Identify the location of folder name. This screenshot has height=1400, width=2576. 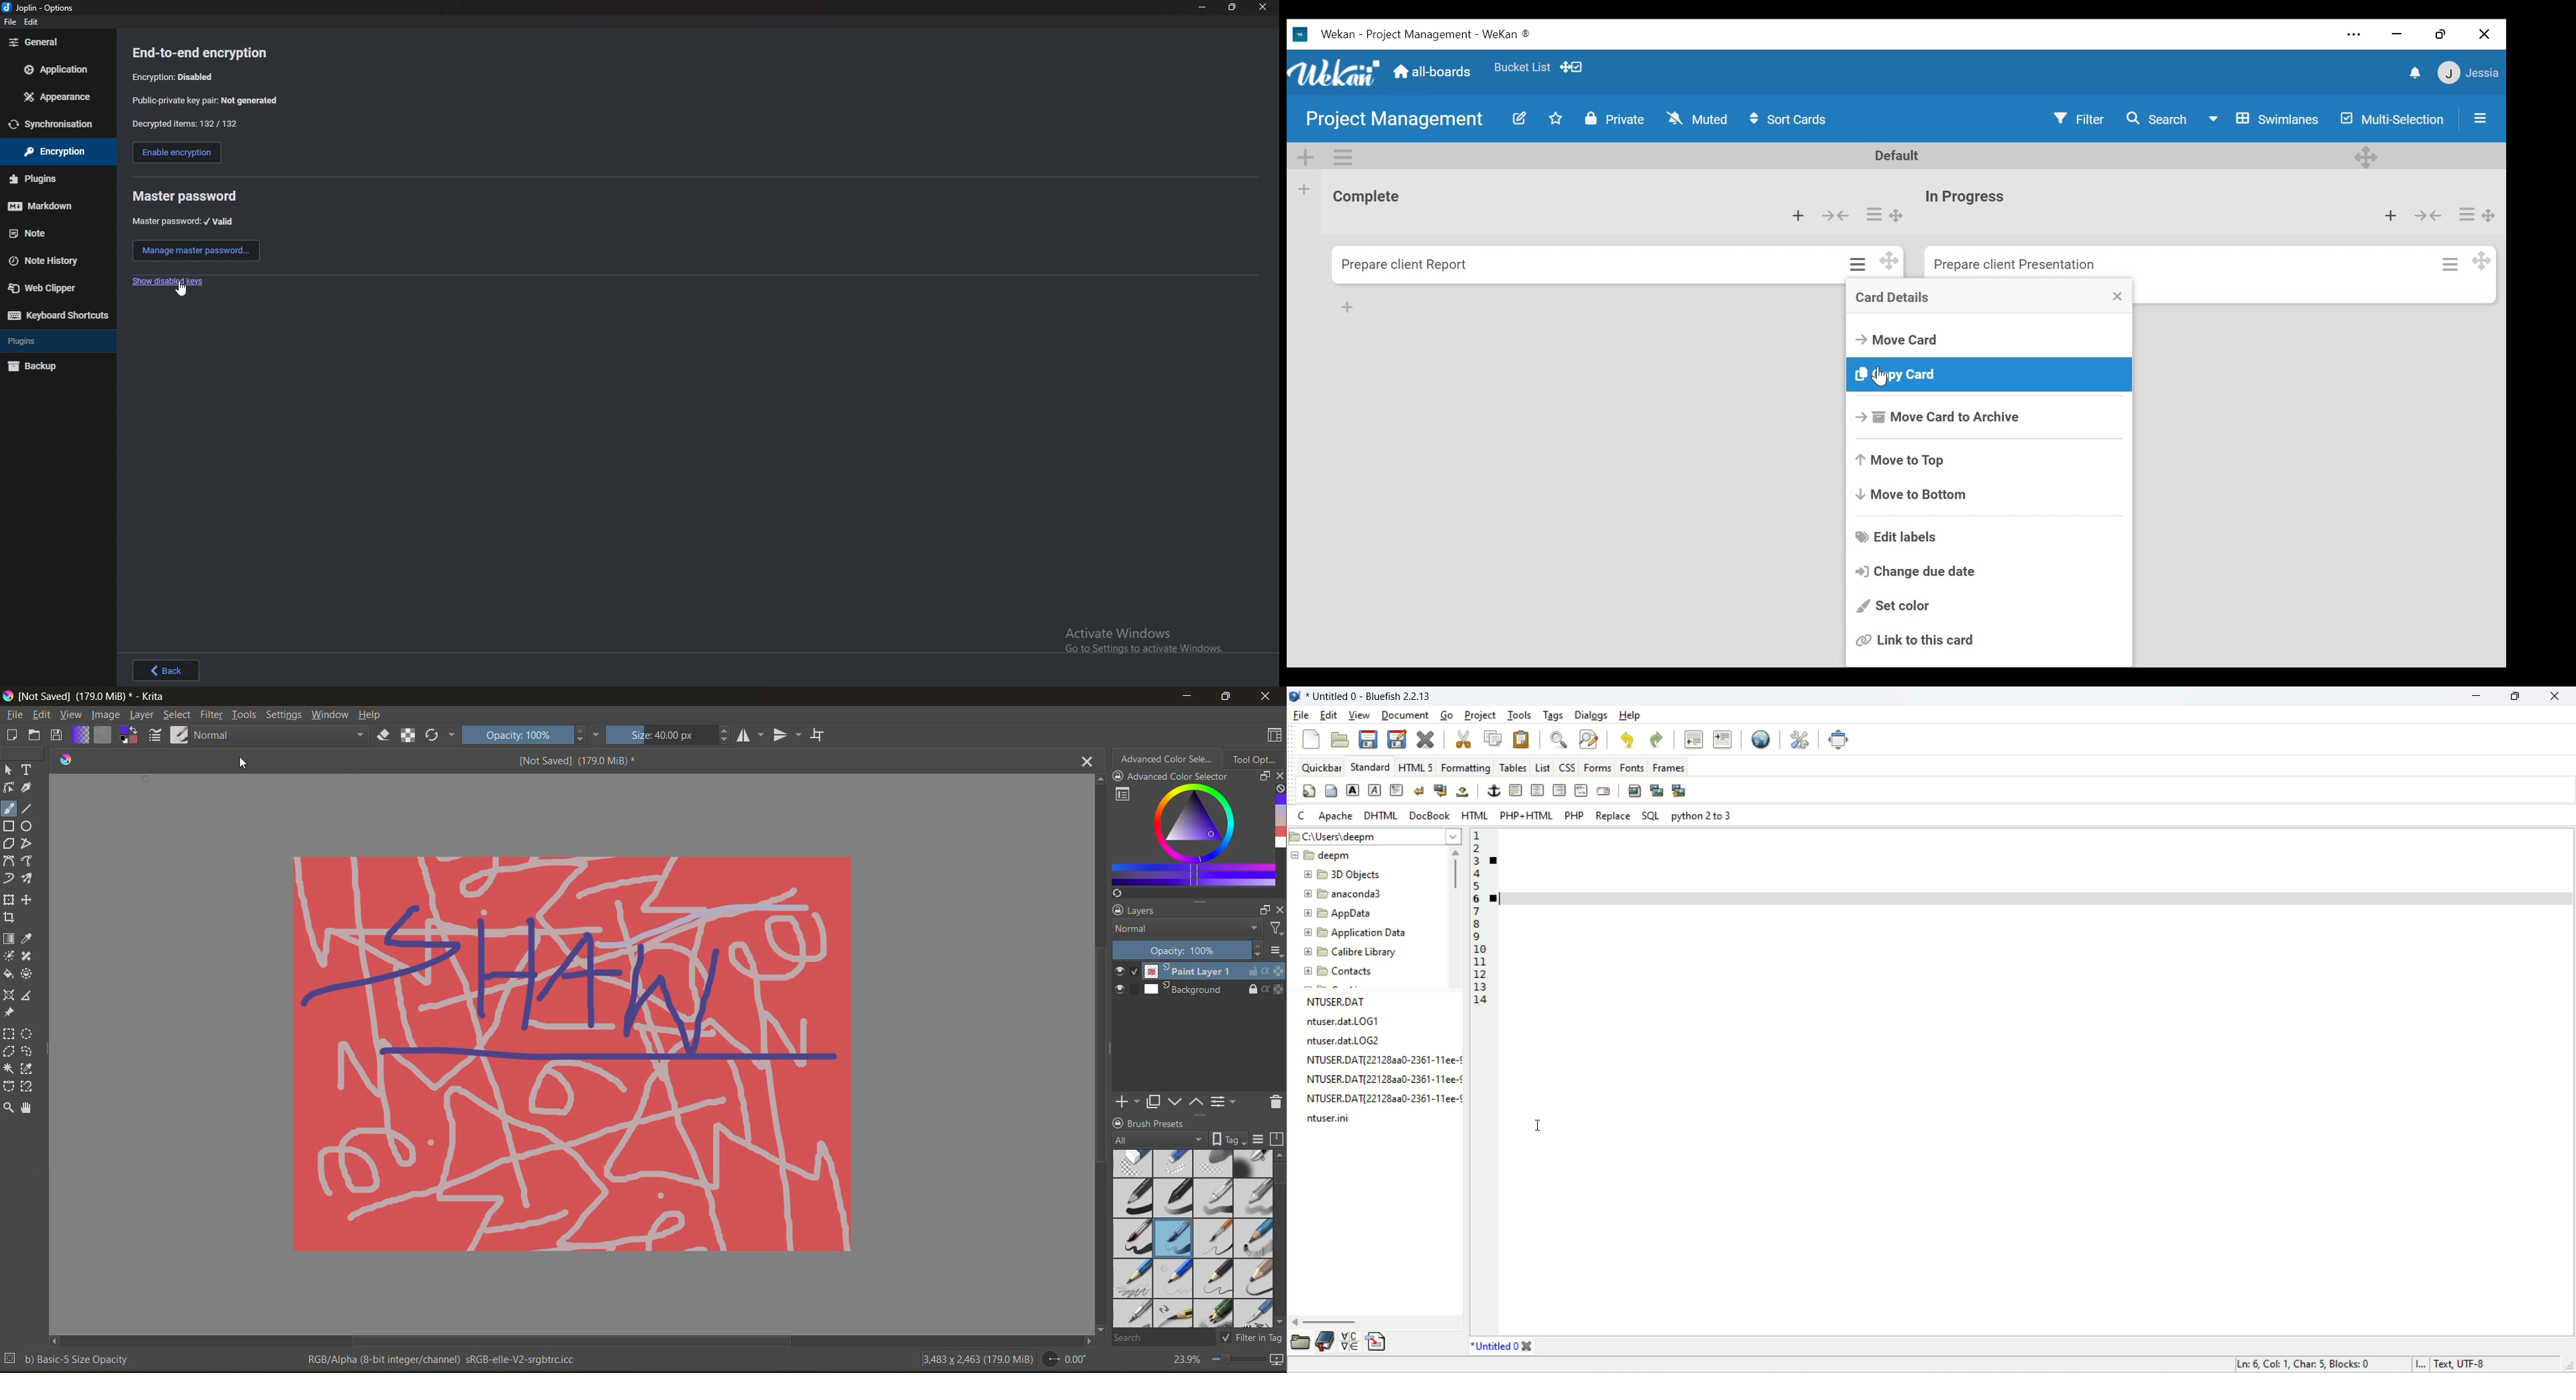
(1335, 856).